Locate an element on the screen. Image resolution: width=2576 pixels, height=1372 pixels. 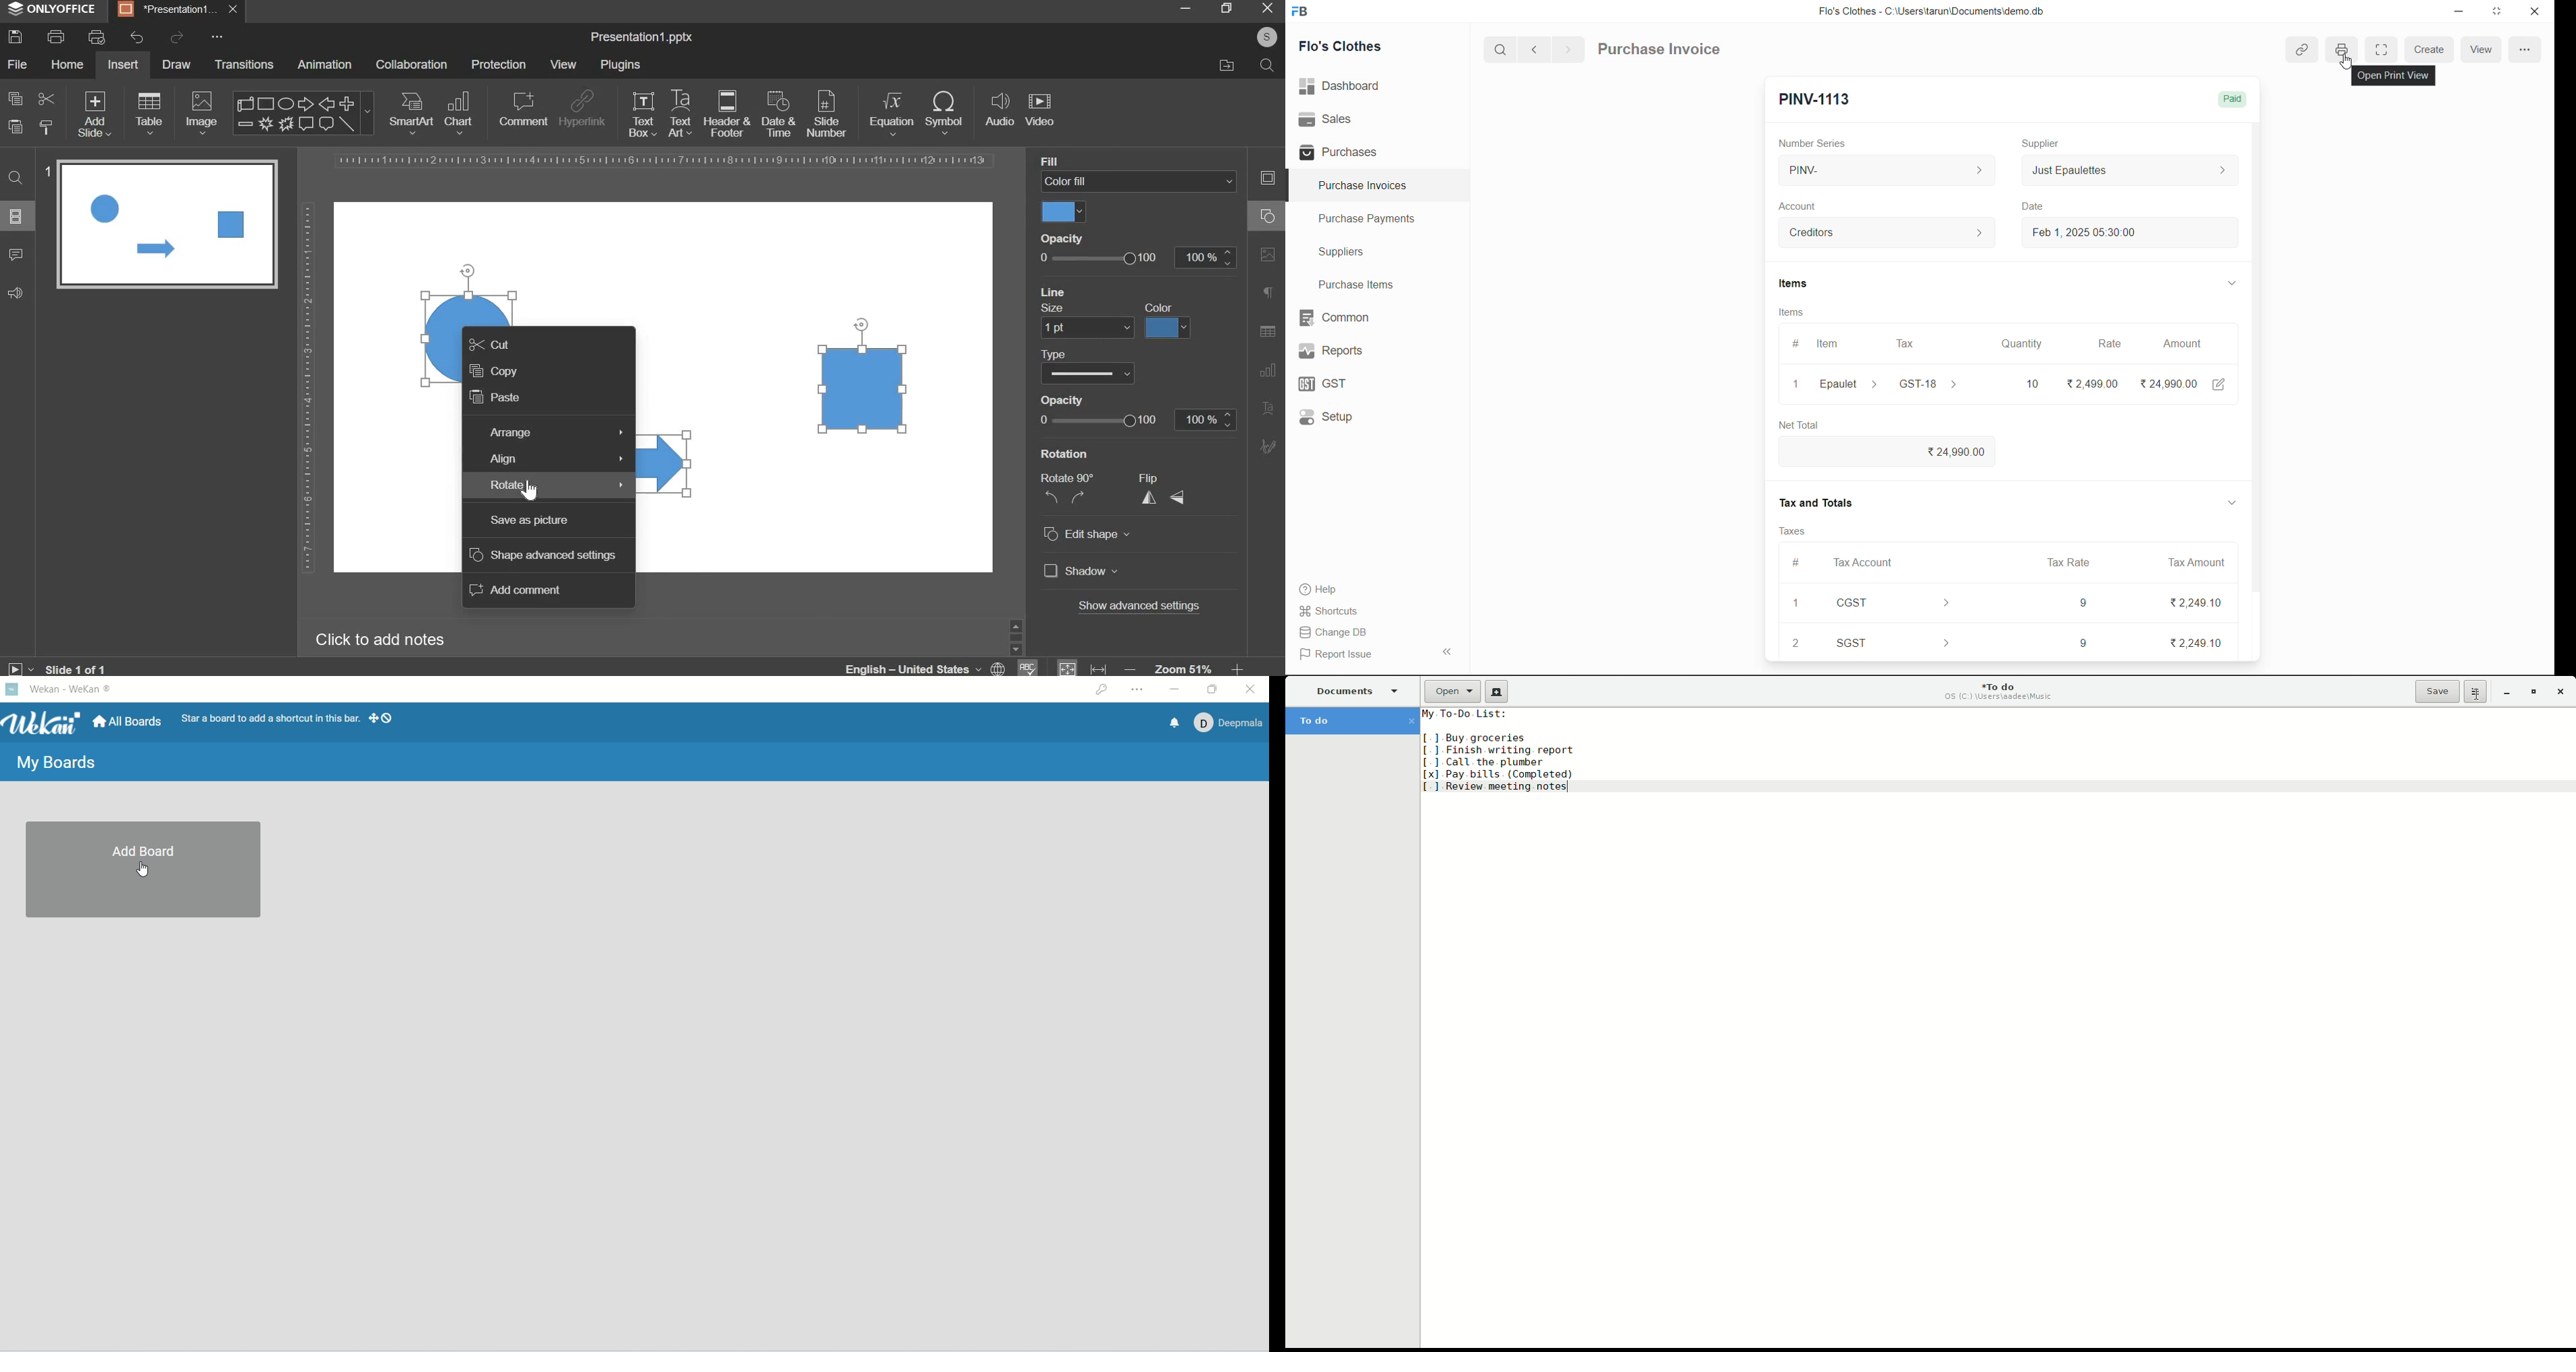
find is located at coordinates (17, 176).